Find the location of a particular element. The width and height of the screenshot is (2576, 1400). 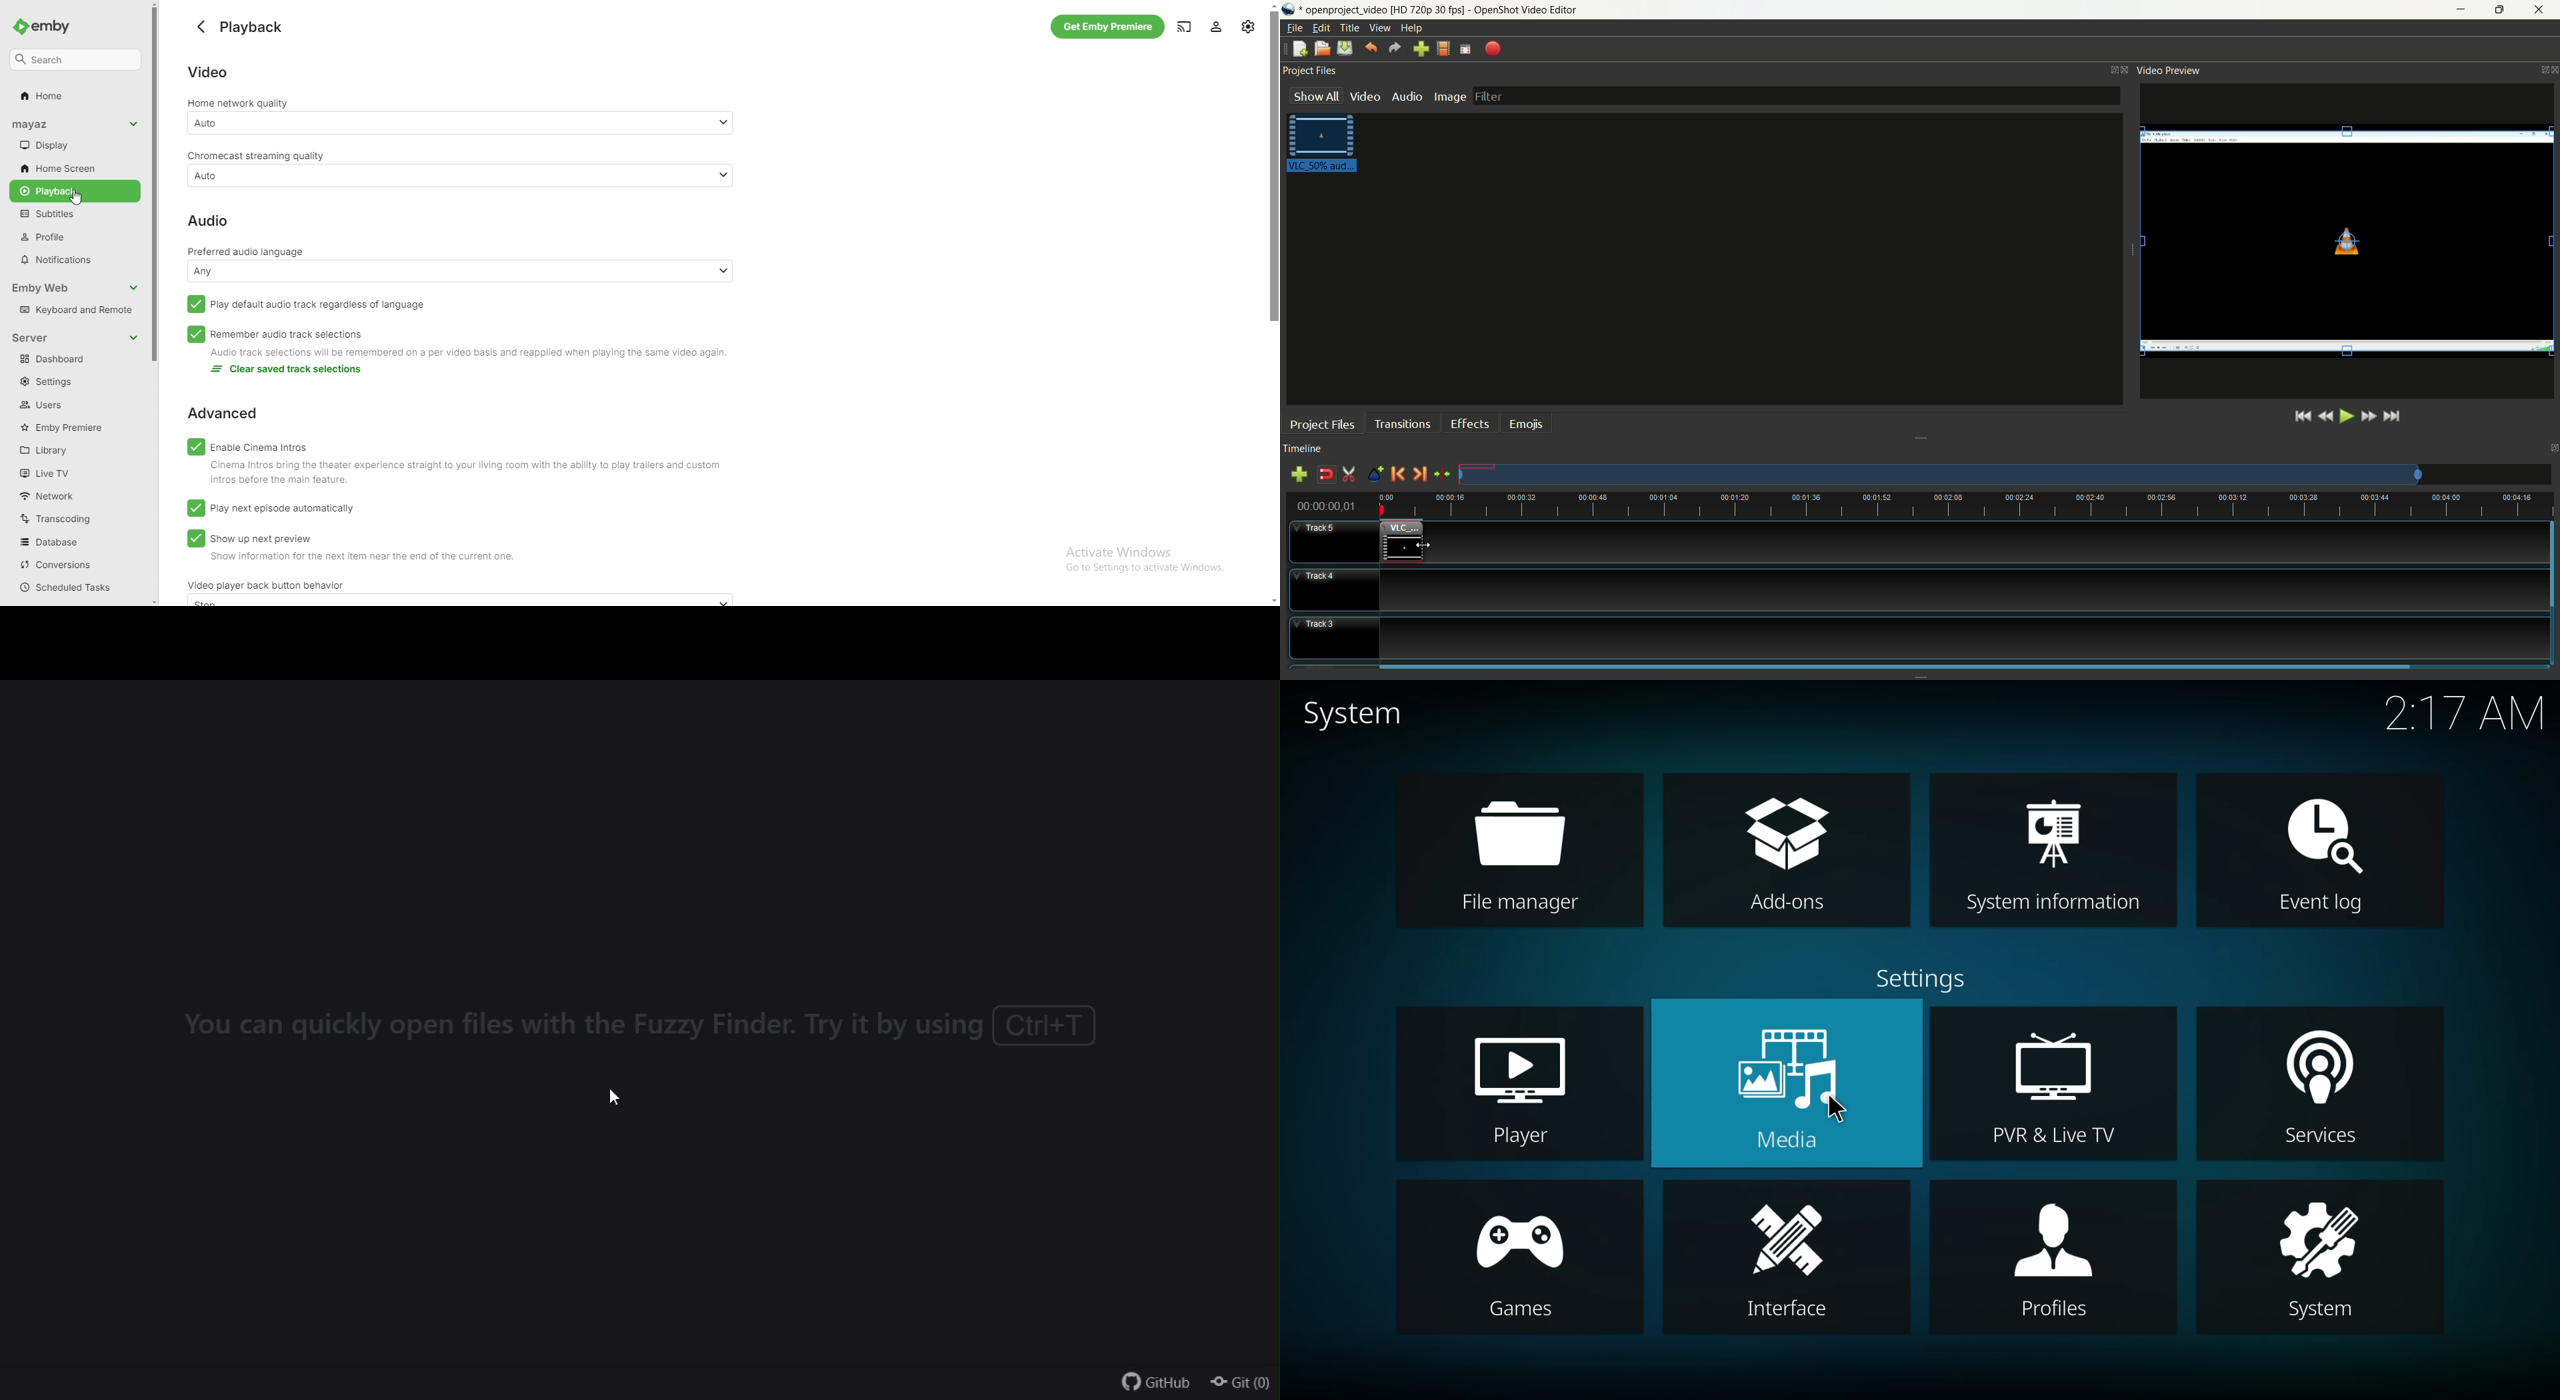

zoom factor is located at coordinates (1961, 503).